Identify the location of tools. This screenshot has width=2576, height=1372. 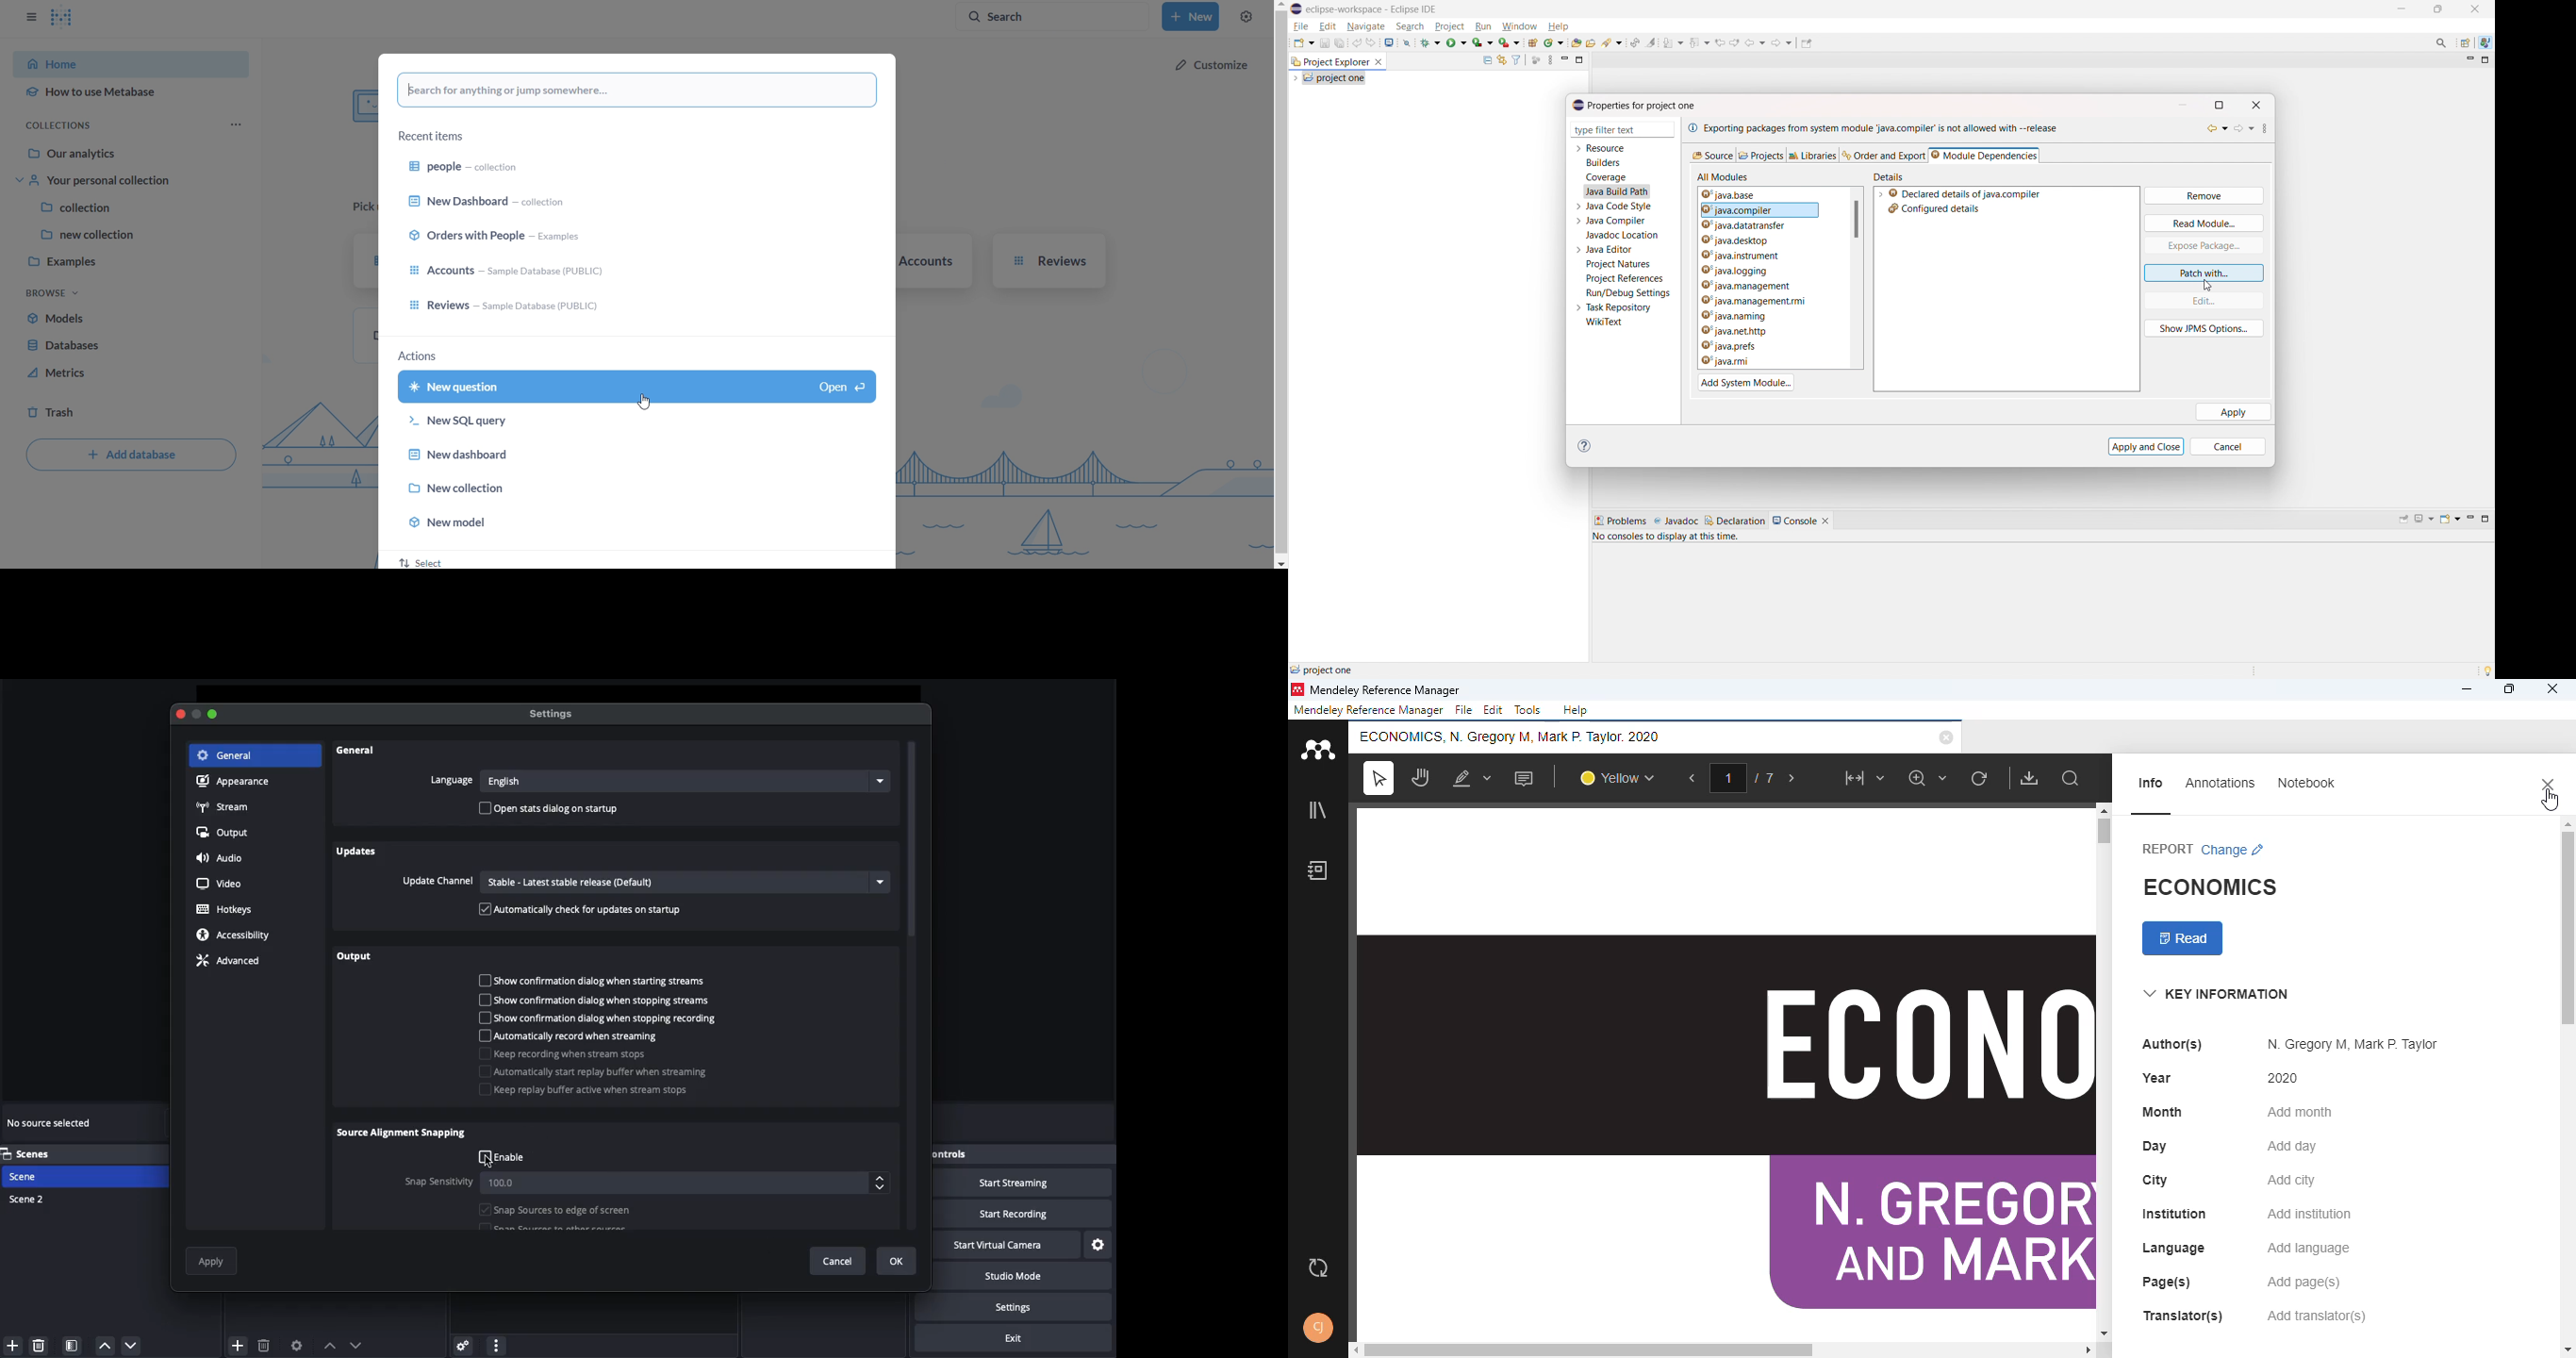
(1528, 709).